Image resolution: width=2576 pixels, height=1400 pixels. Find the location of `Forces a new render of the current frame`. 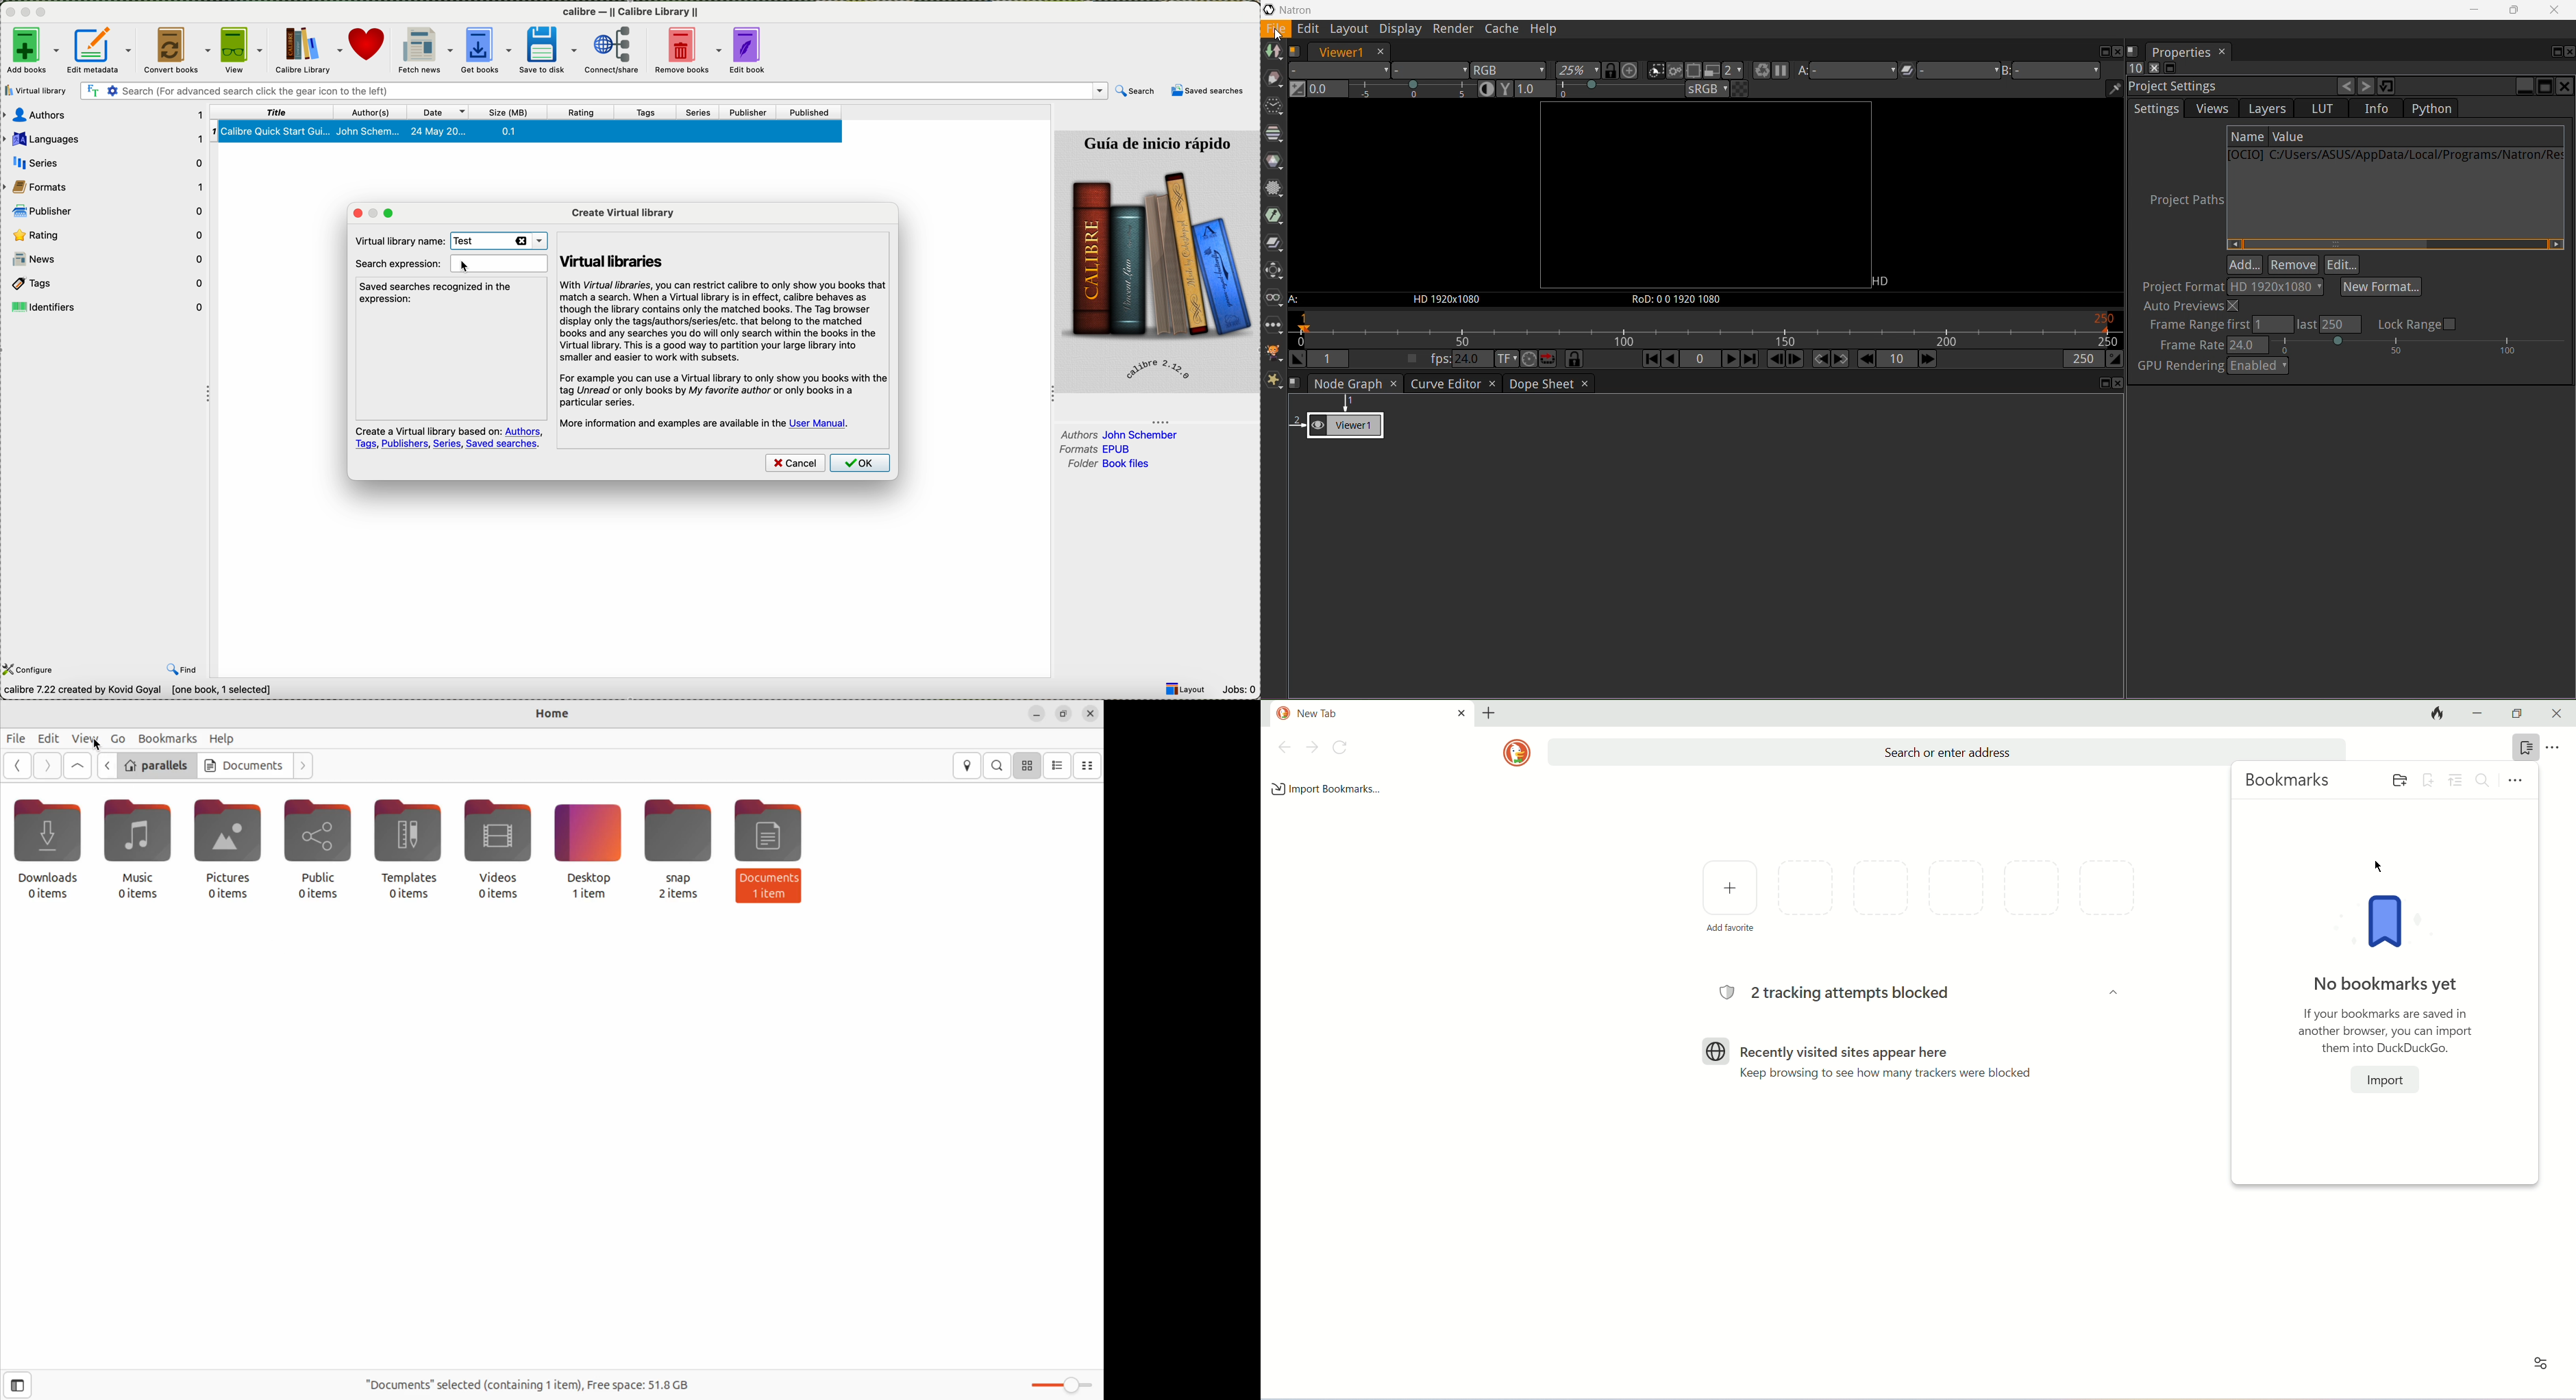

Forces a new render of the current frame is located at coordinates (1761, 71).